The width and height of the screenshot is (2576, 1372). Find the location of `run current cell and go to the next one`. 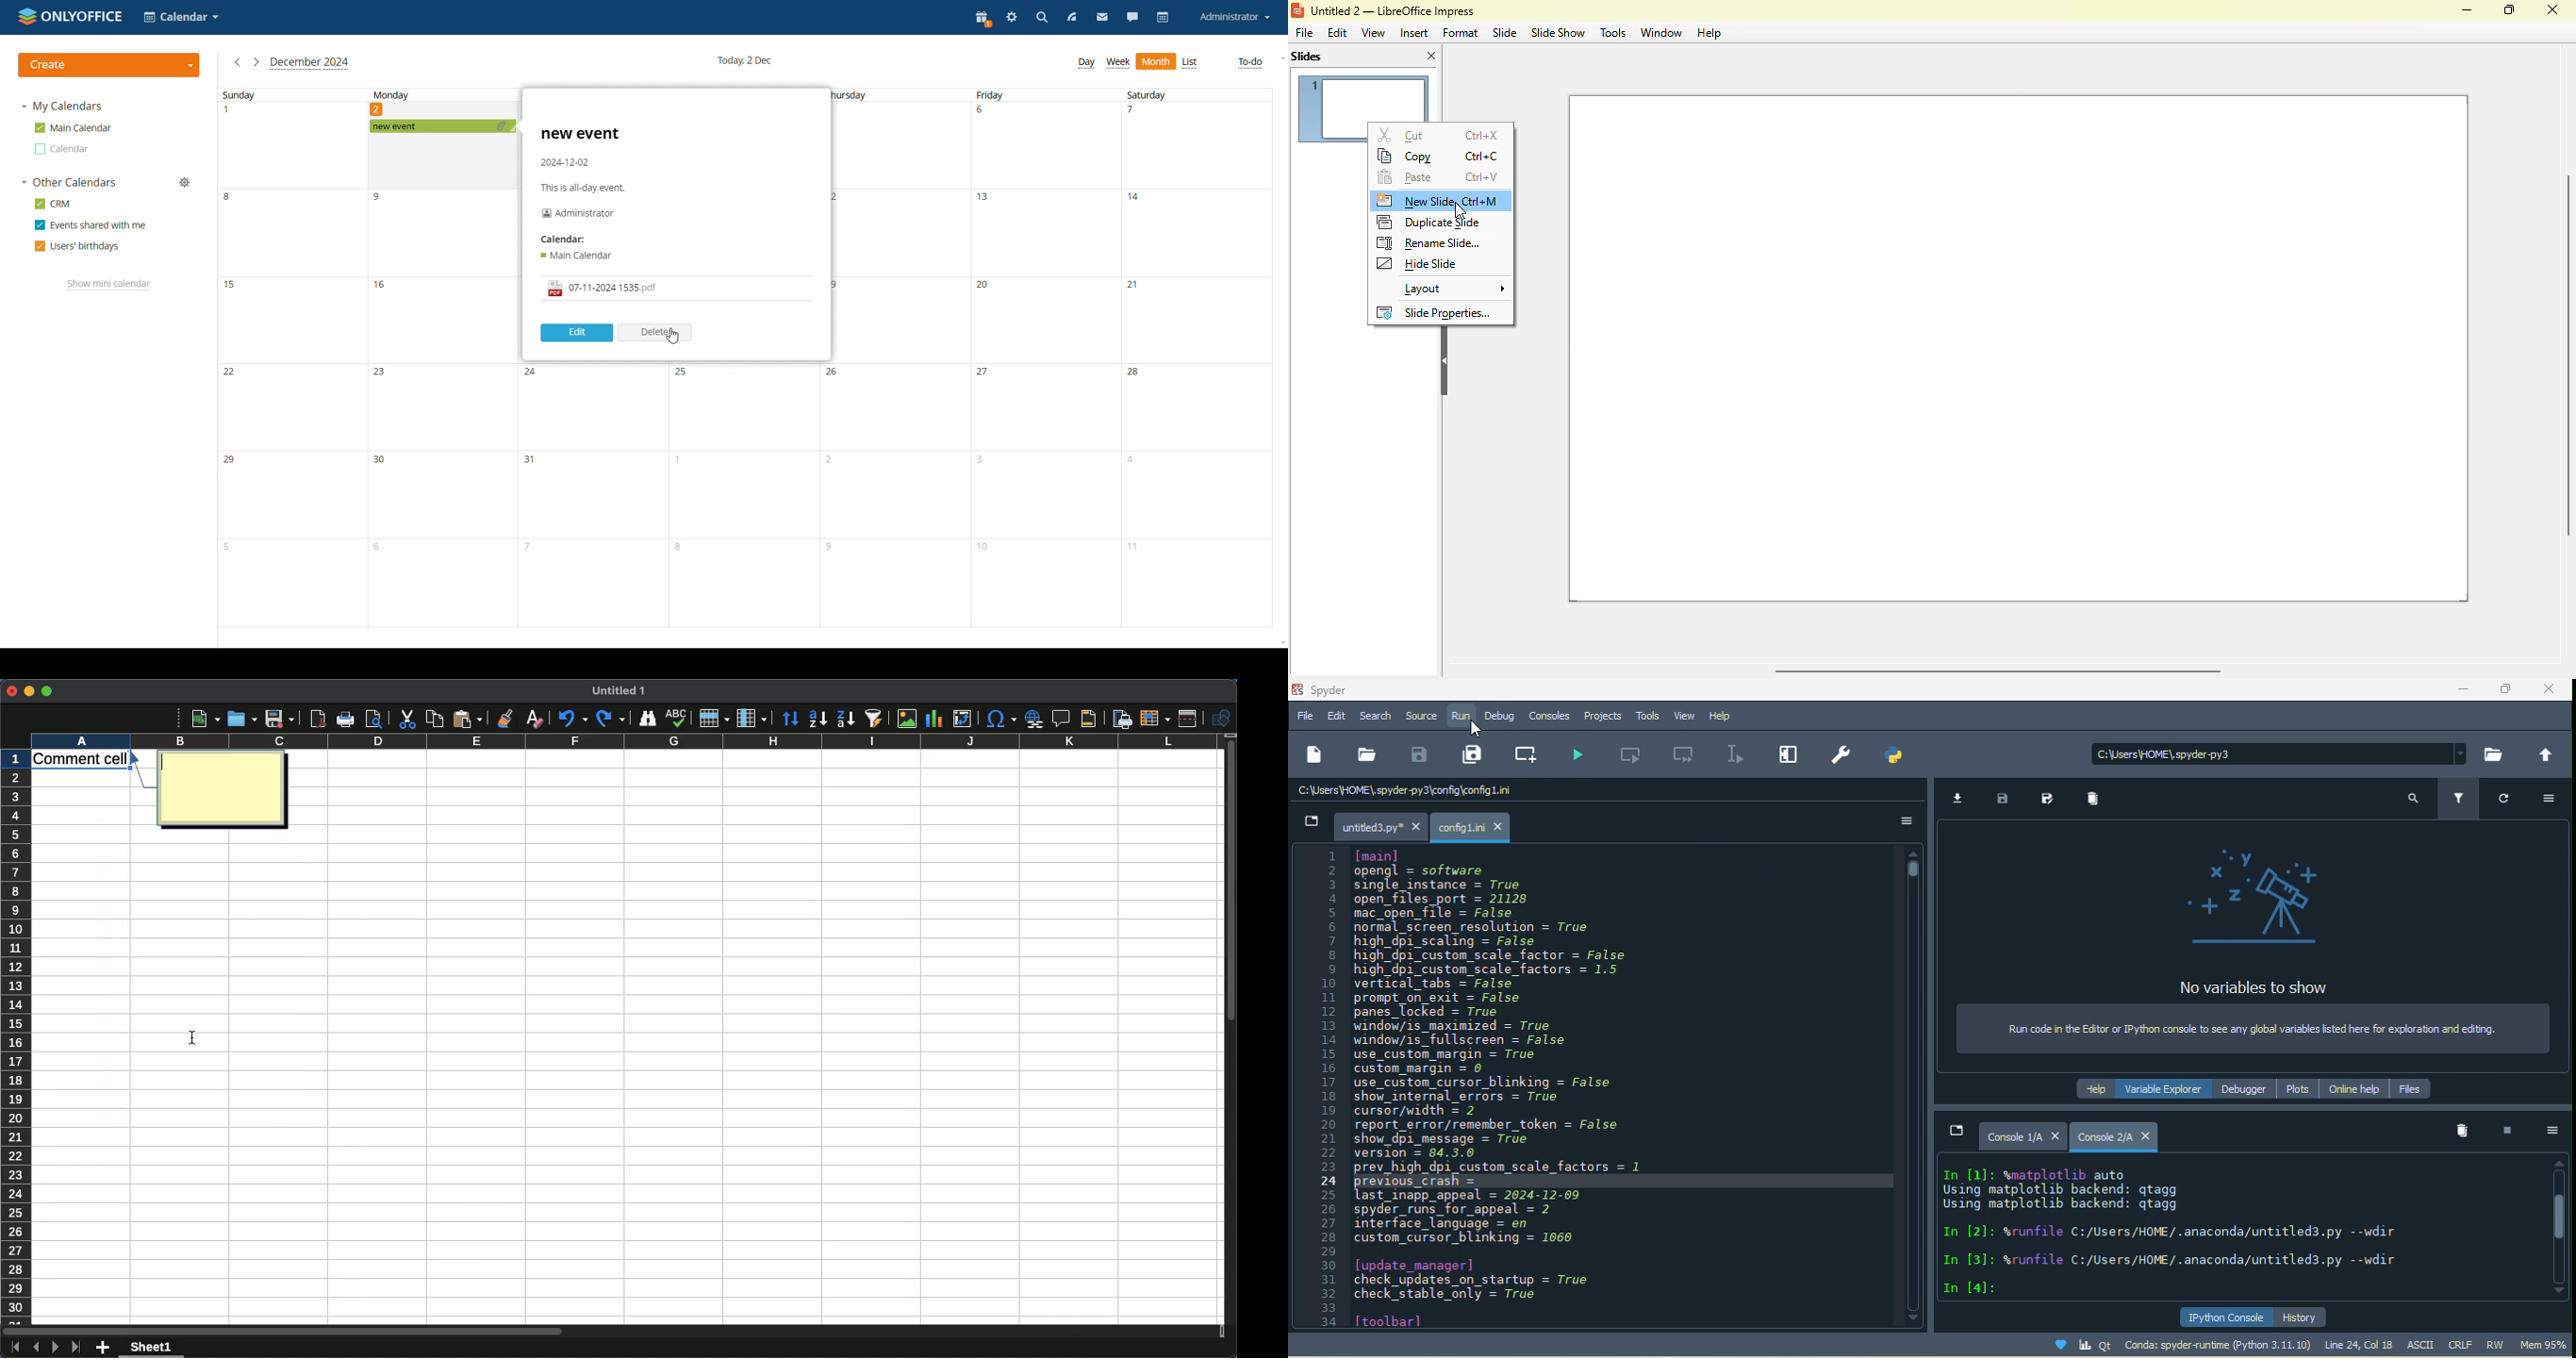

run current cell and go to the next one is located at coordinates (1686, 755).